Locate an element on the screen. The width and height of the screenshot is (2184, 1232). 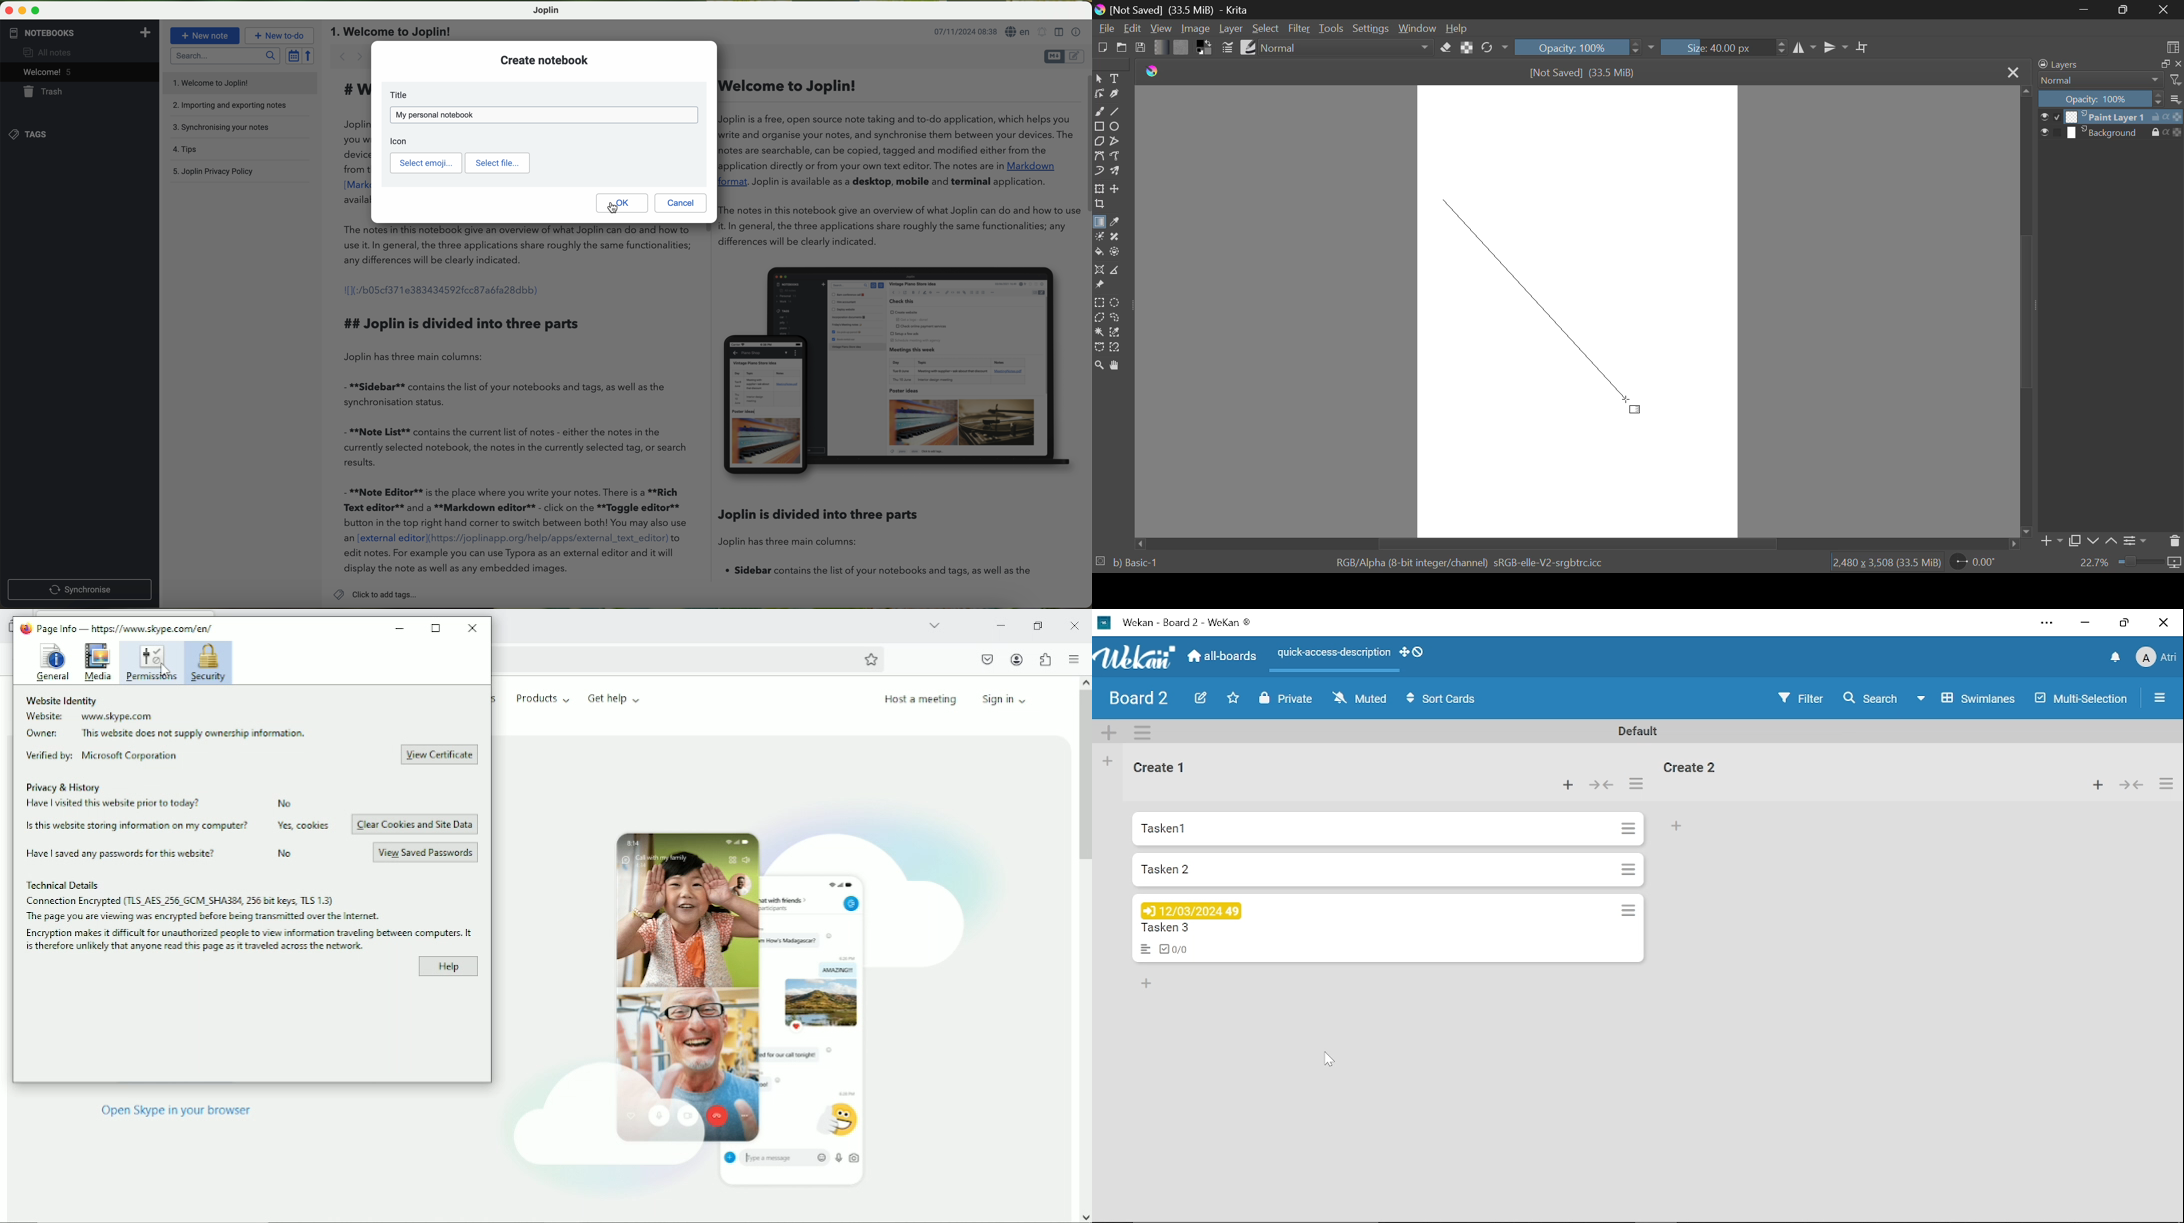
my personal notebook - title is located at coordinates (543, 115).